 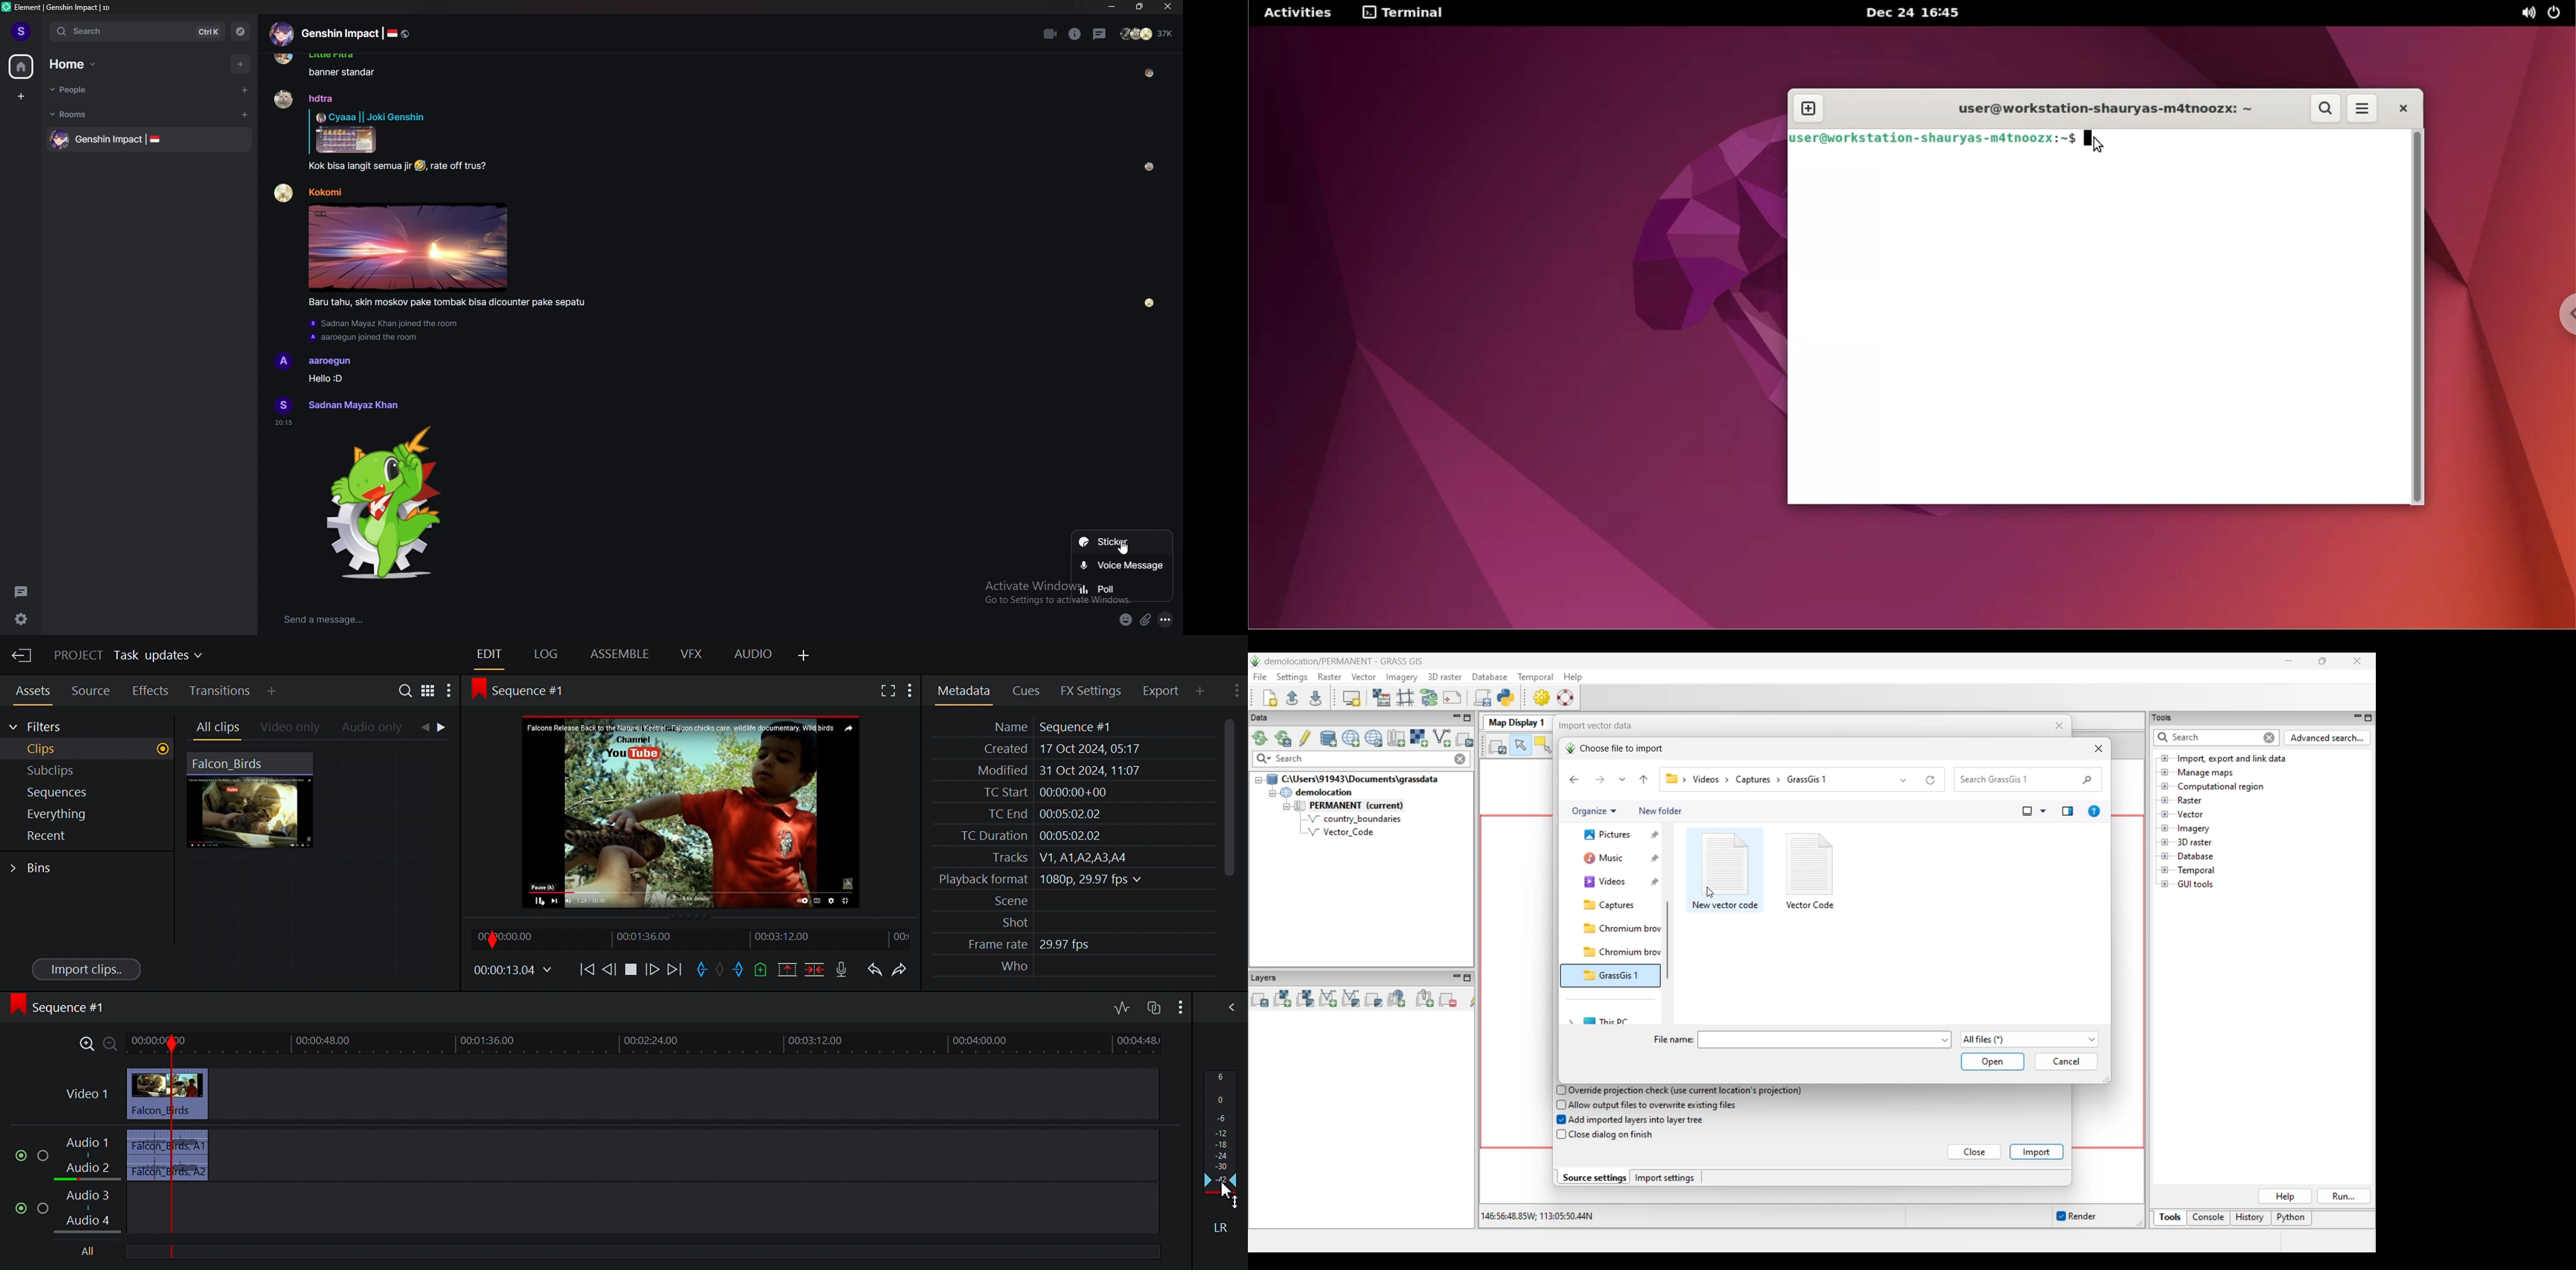 What do you see at coordinates (353, 405) in the screenshot?
I see `Sadnan Mayaz Khan` at bounding box center [353, 405].